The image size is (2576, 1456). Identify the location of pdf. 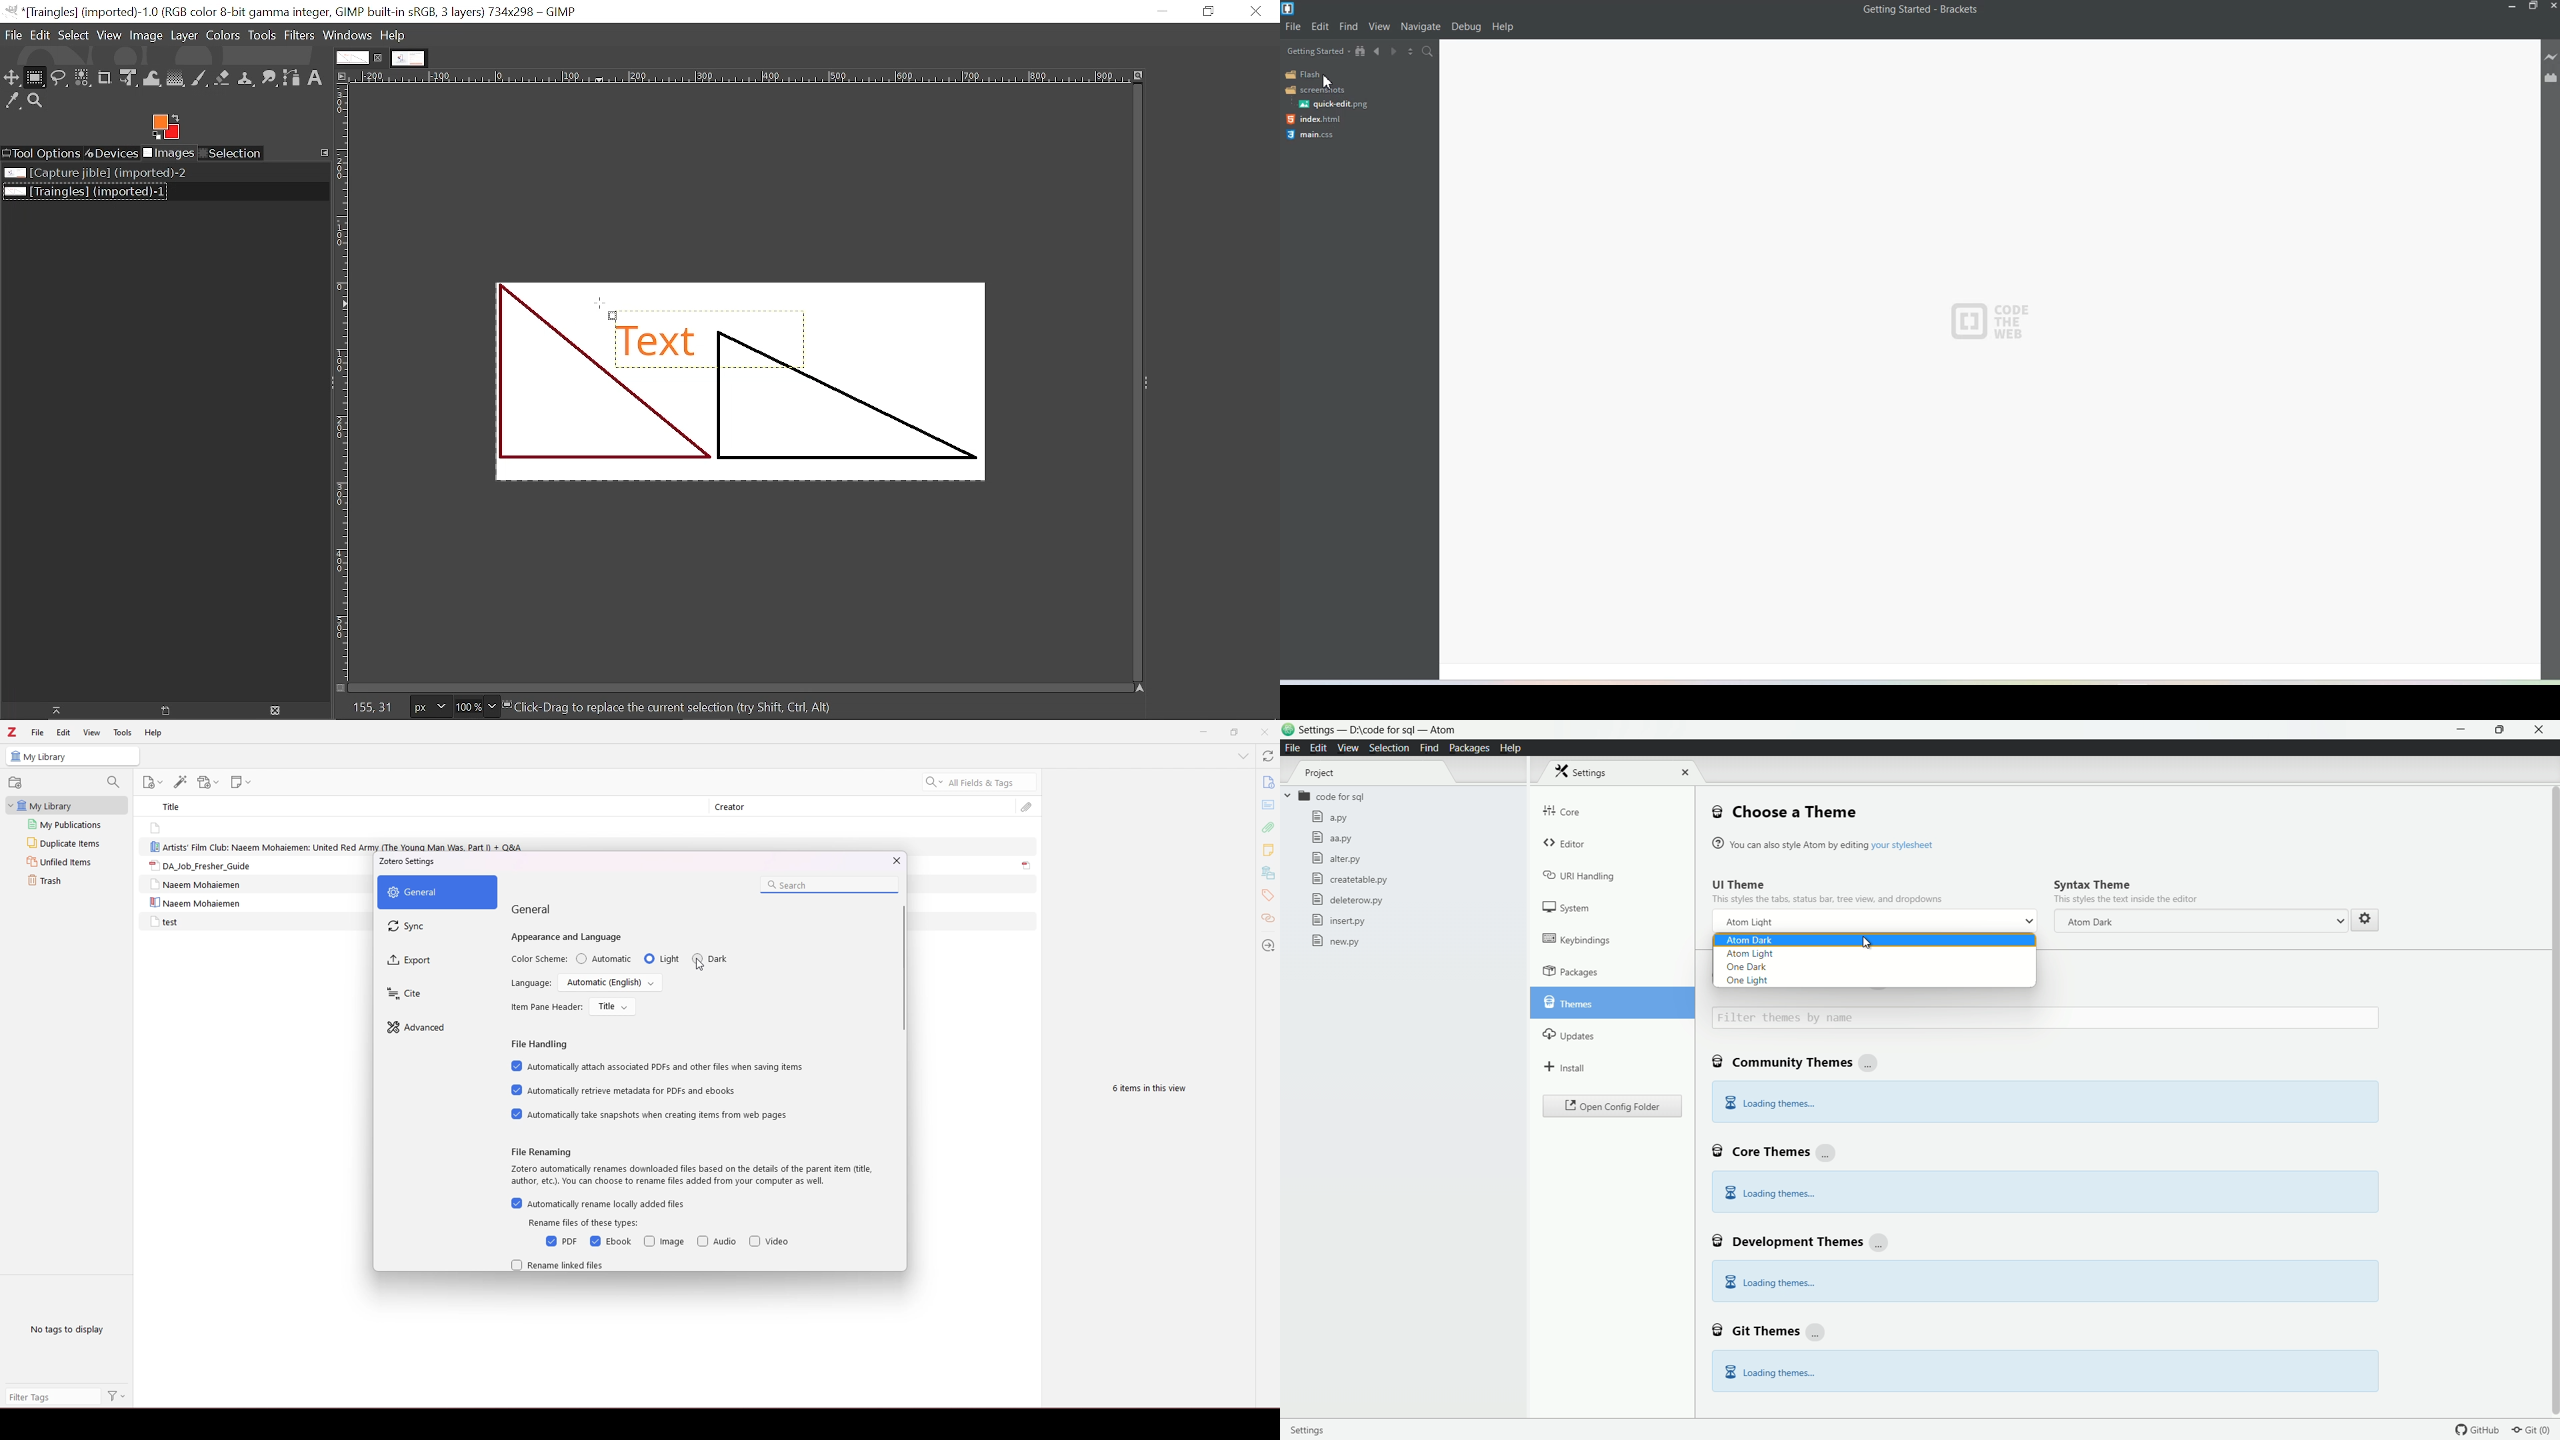
(561, 1242).